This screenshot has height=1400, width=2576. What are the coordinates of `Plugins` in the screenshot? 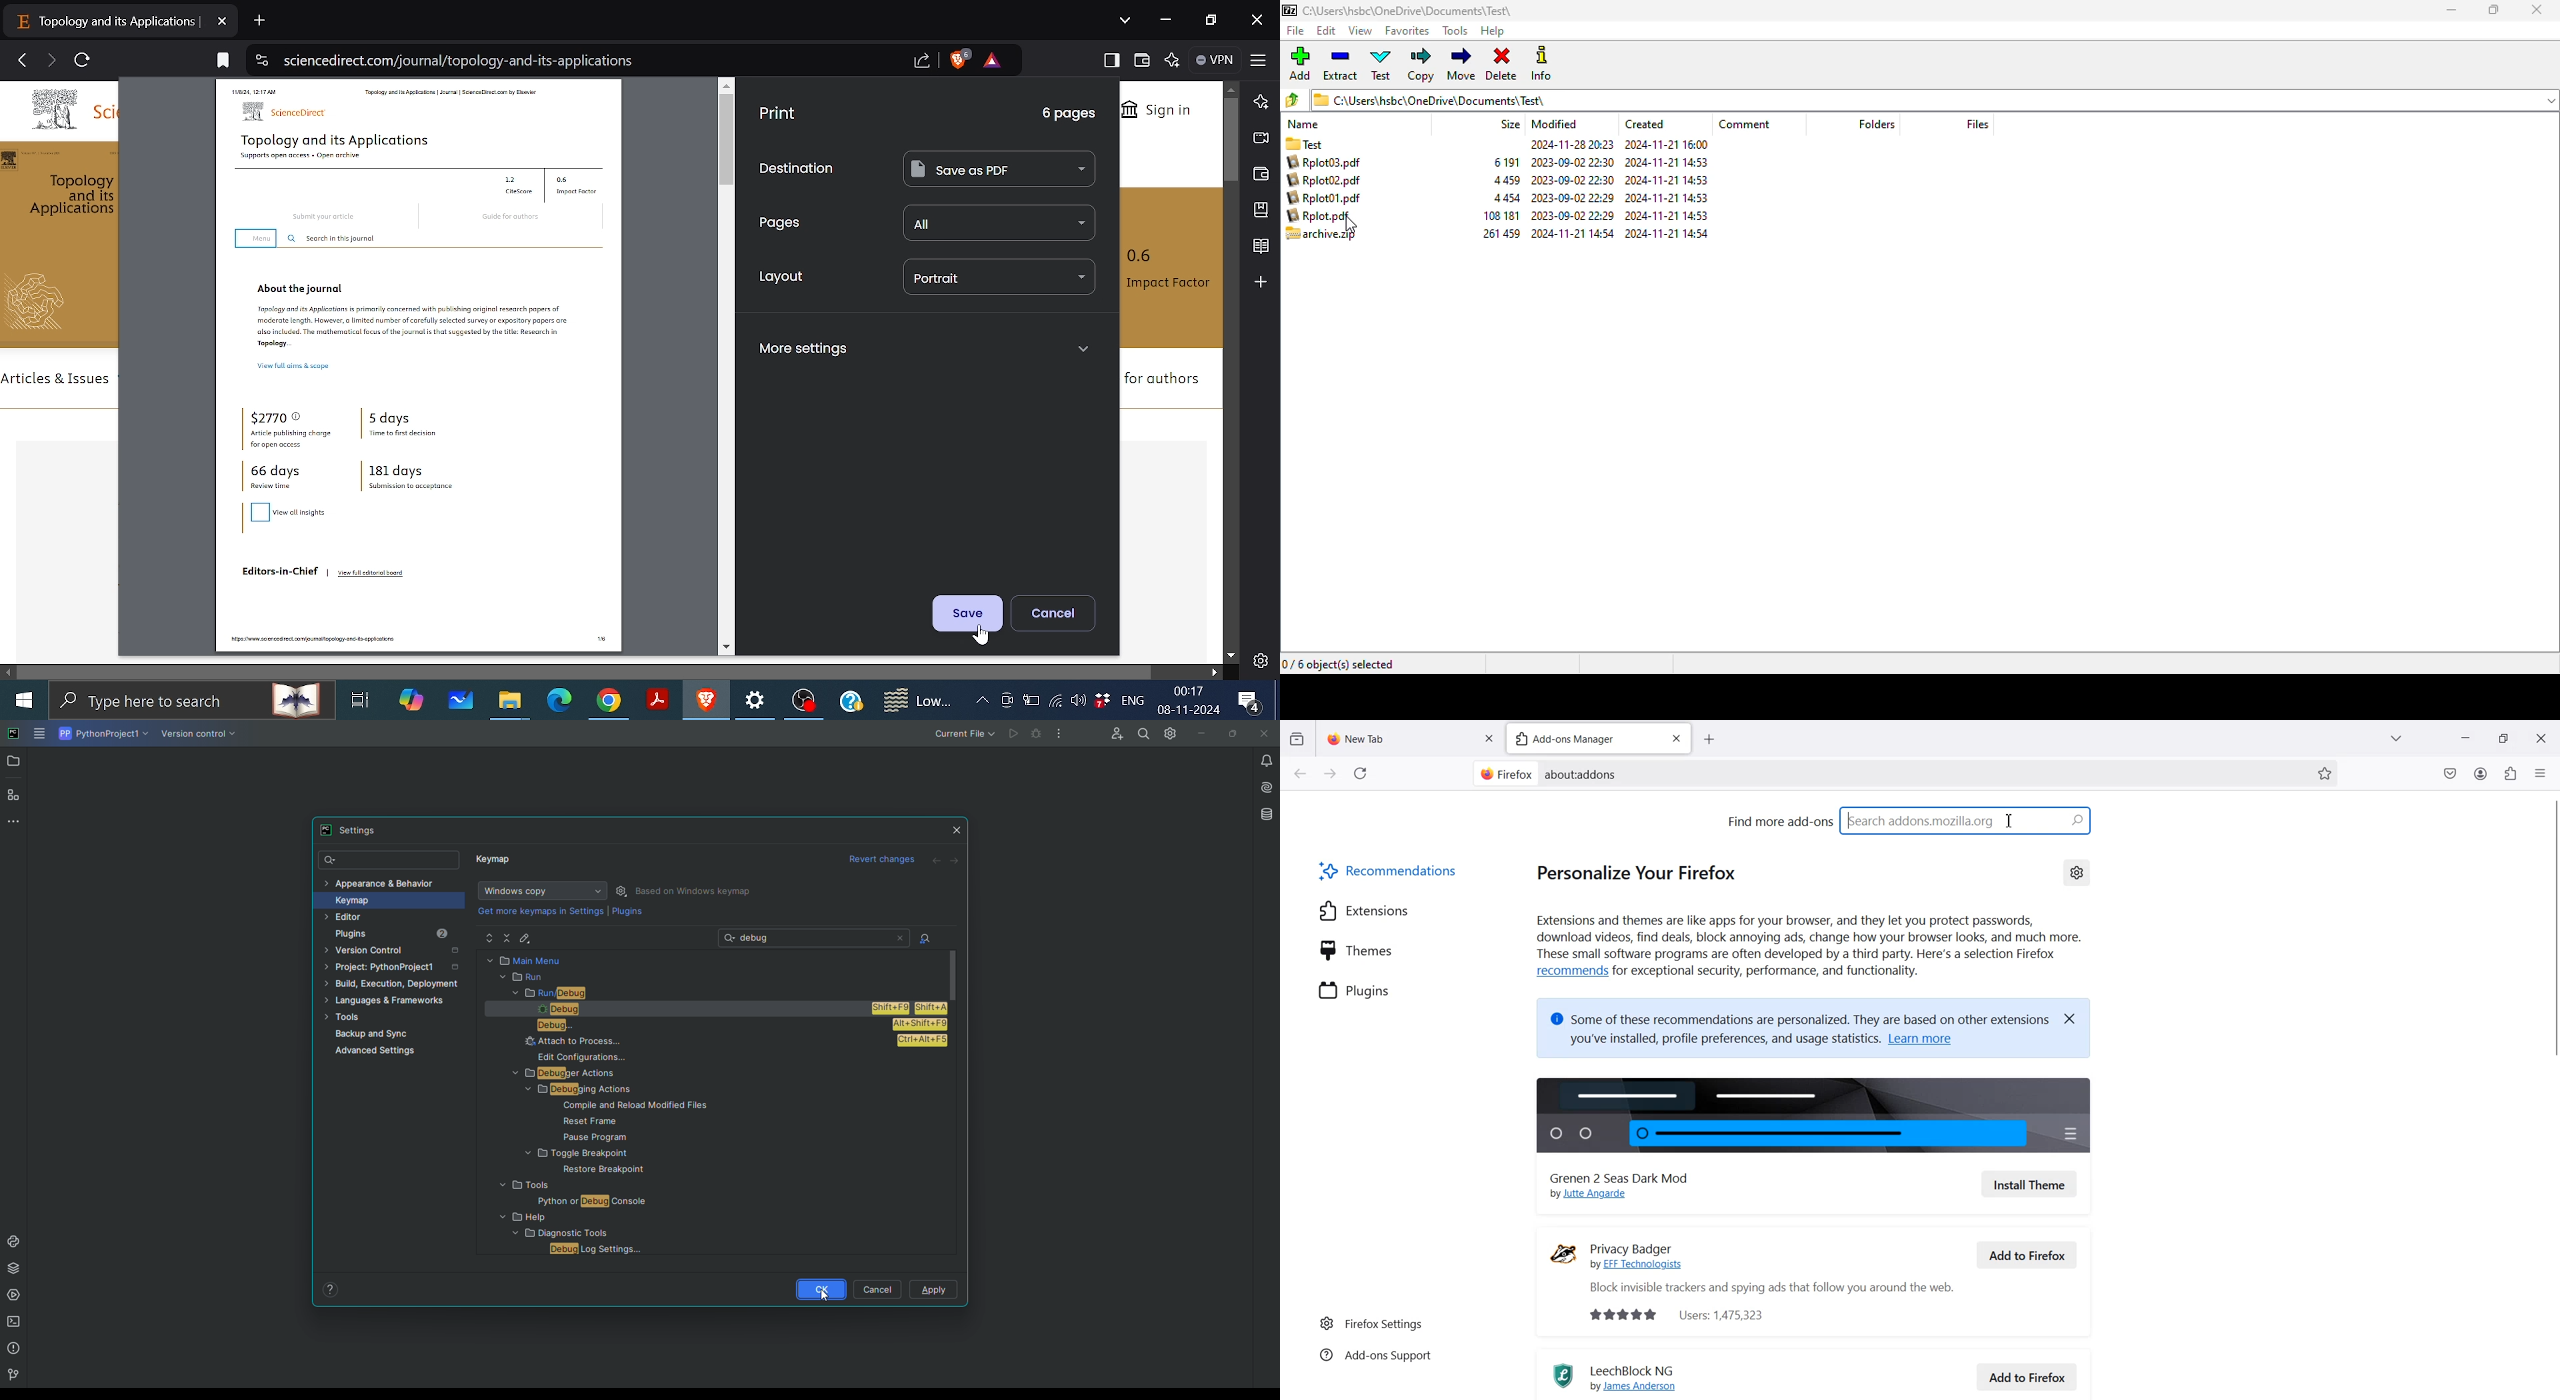 It's located at (401, 934).